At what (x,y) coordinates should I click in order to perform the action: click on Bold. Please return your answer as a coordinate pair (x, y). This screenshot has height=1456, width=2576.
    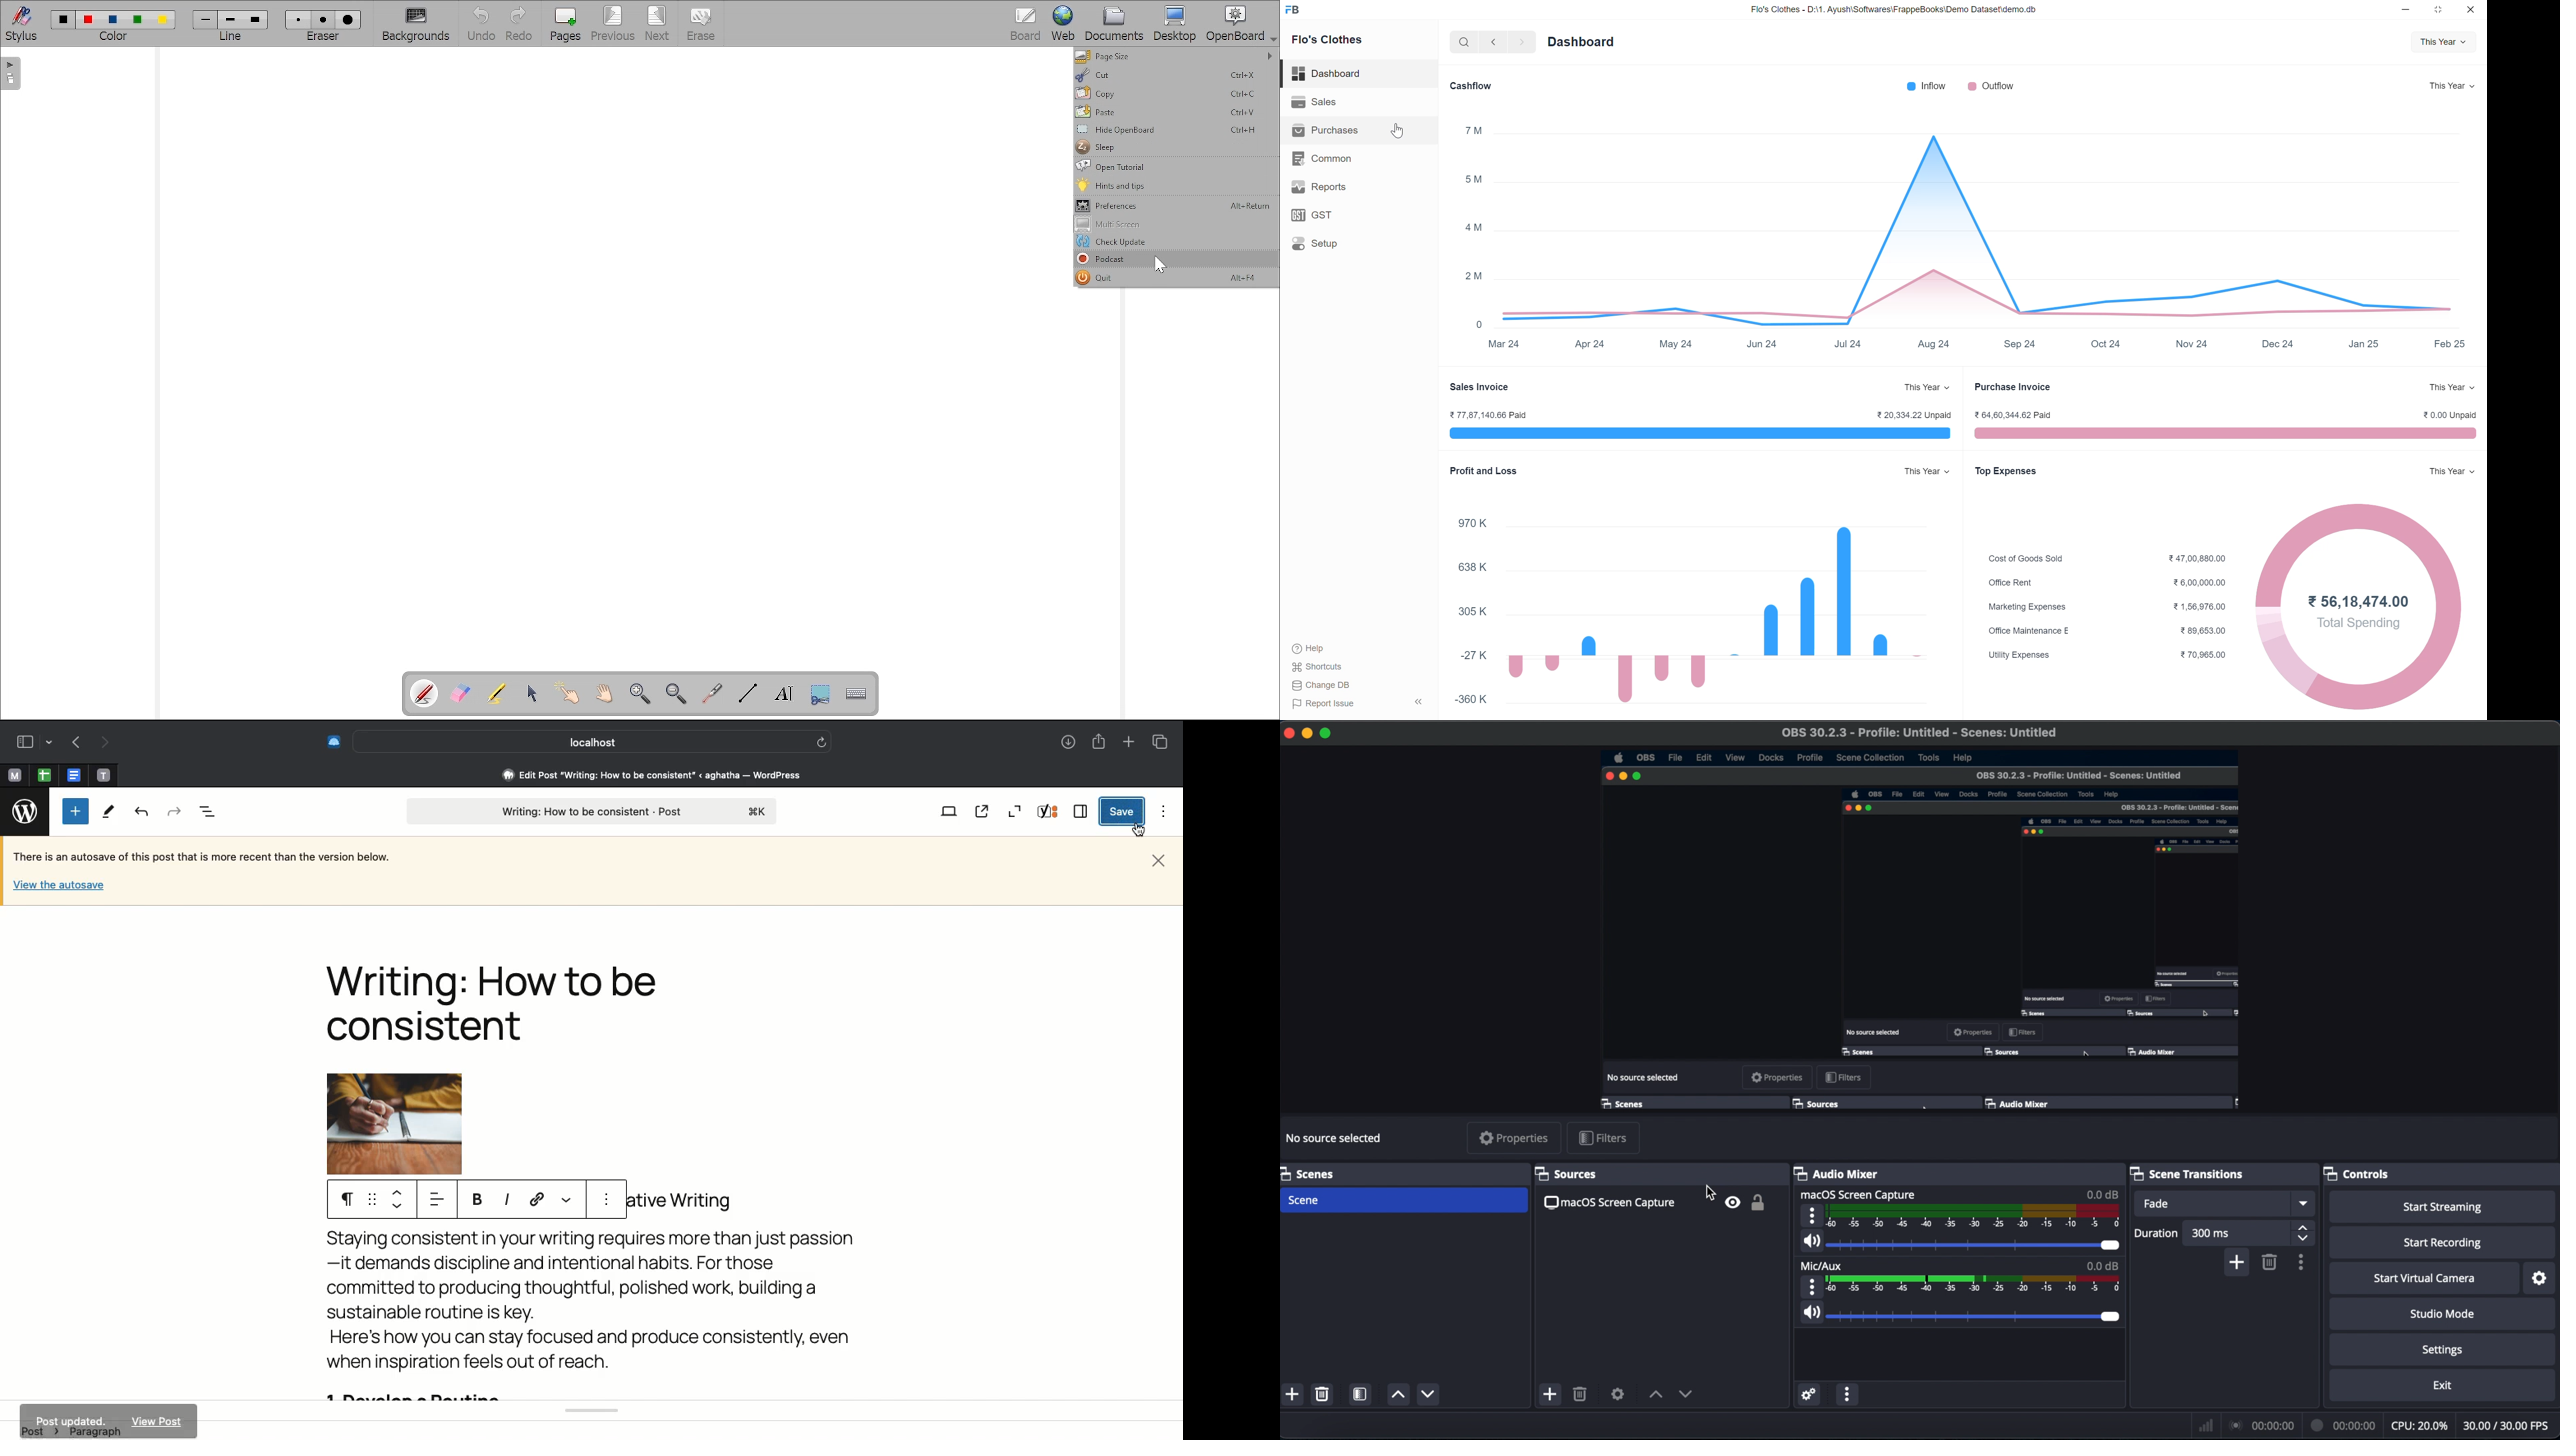
    Looking at the image, I should click on (479, 1200).